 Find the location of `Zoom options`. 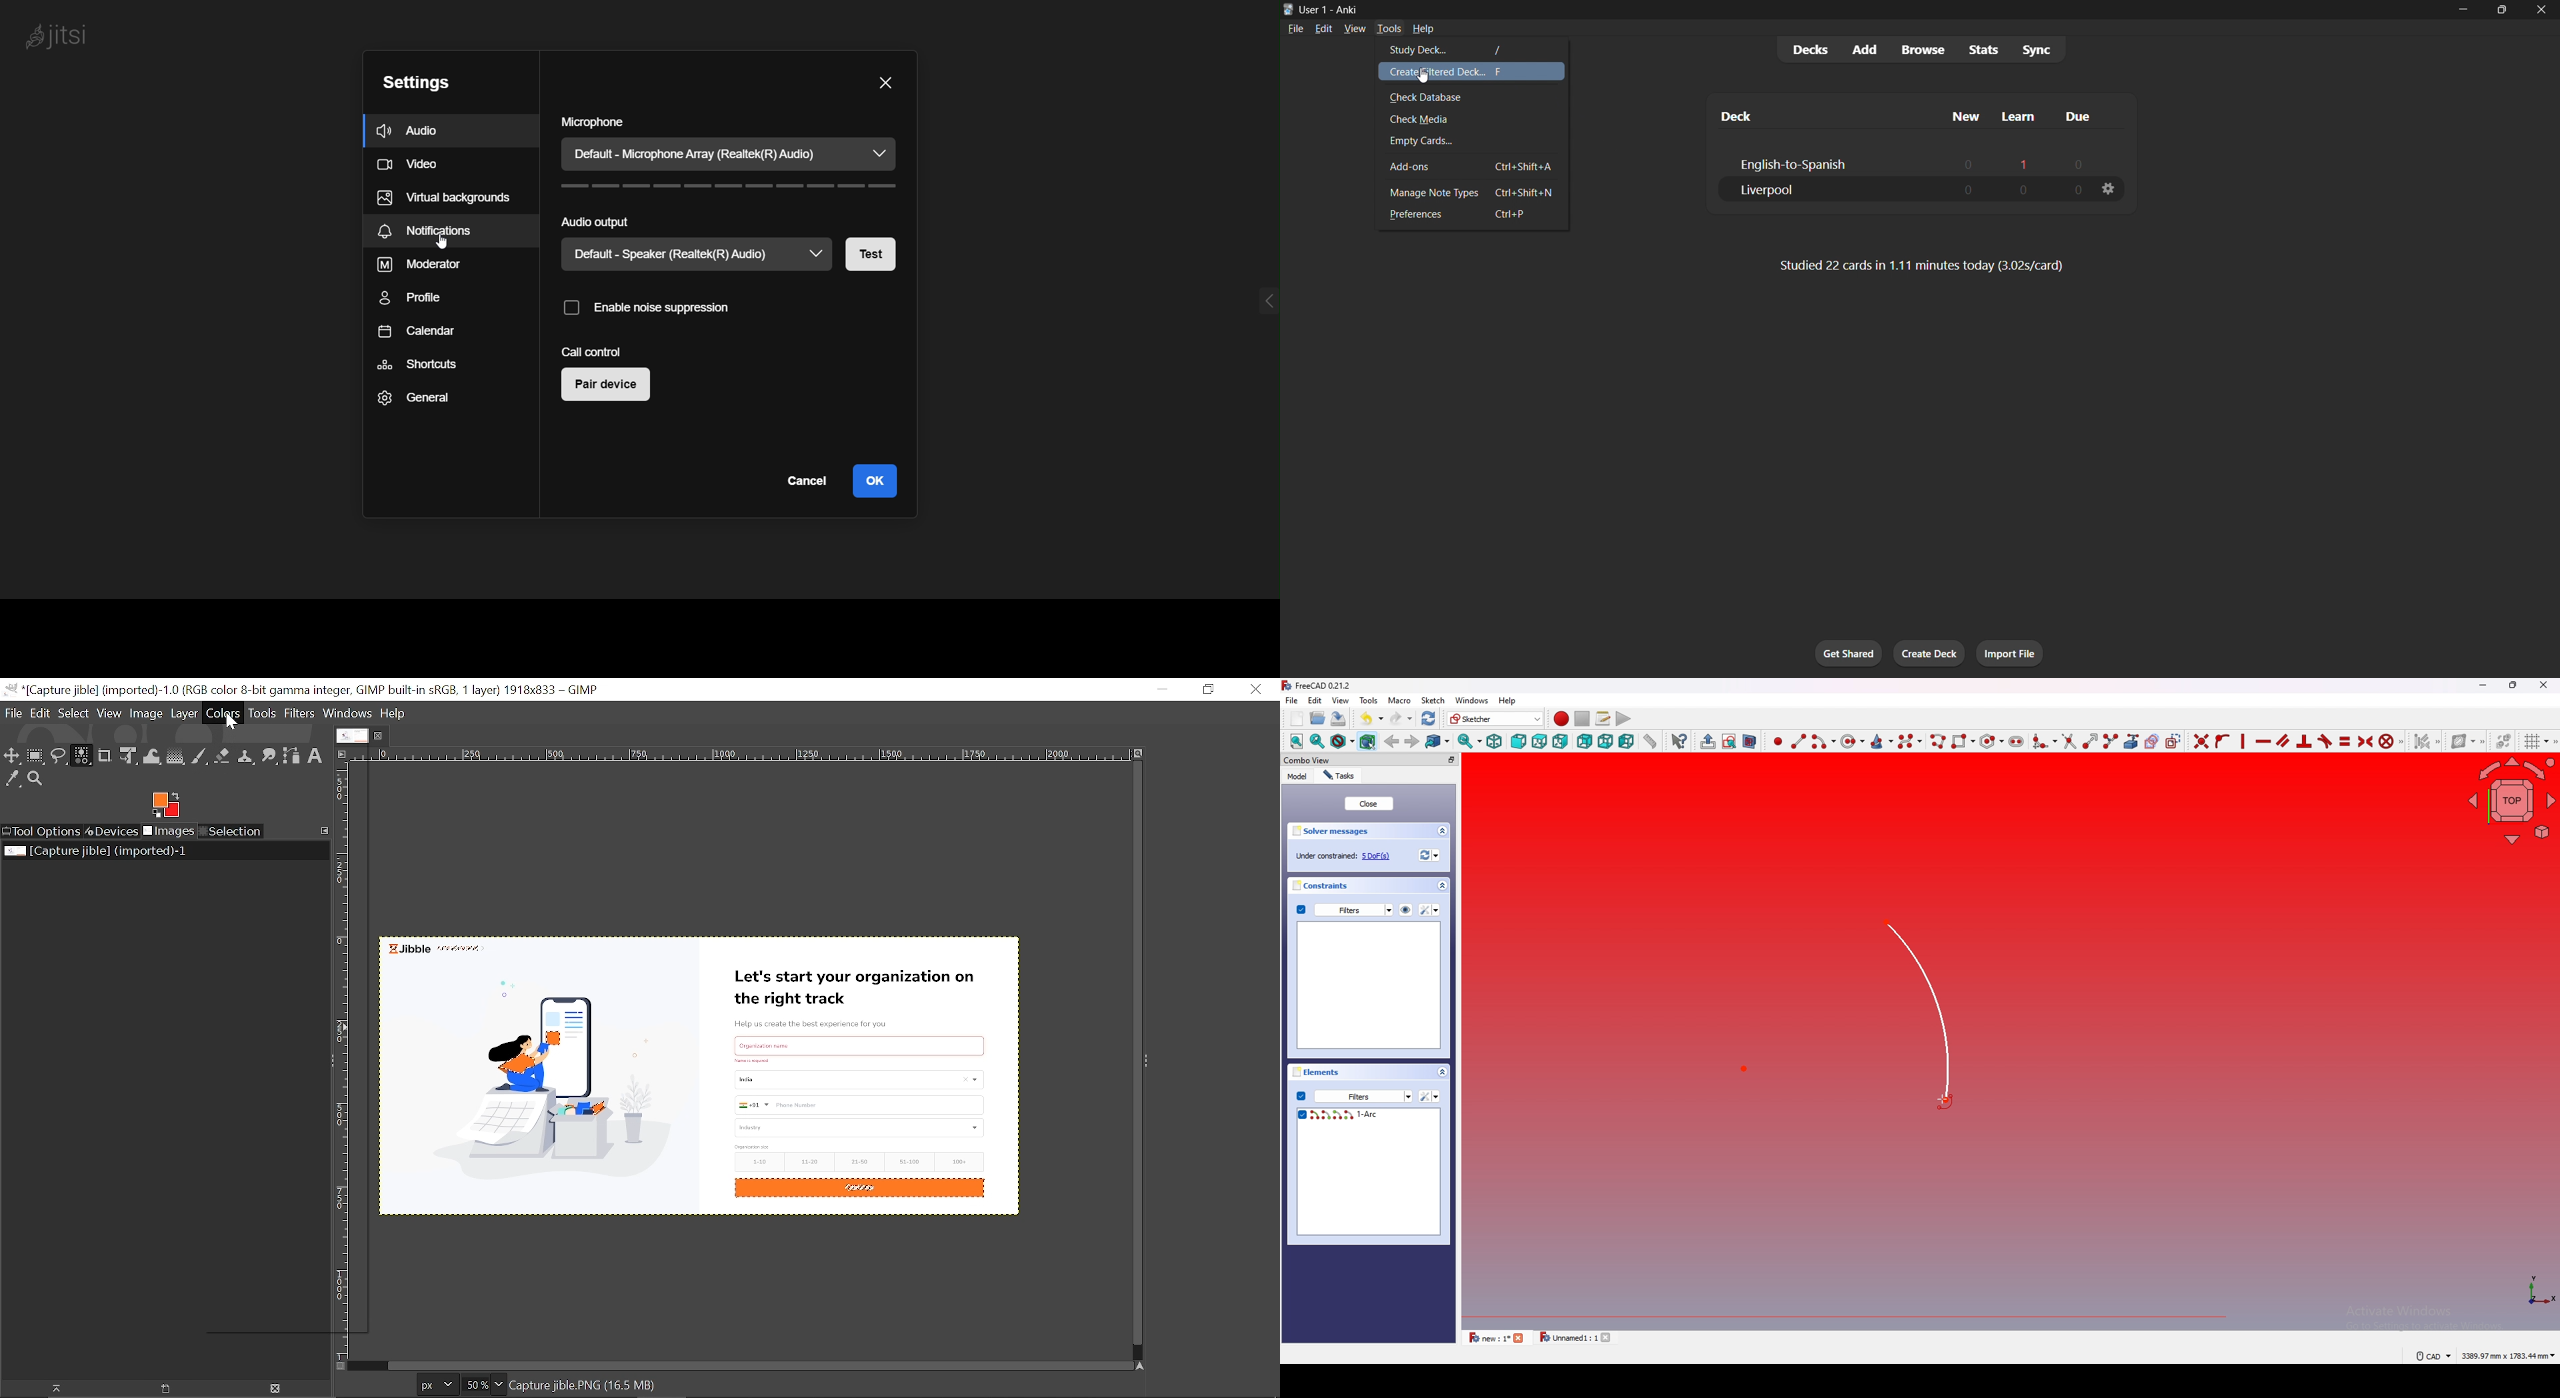

Zoom options is located at coordinates (498, 1384).